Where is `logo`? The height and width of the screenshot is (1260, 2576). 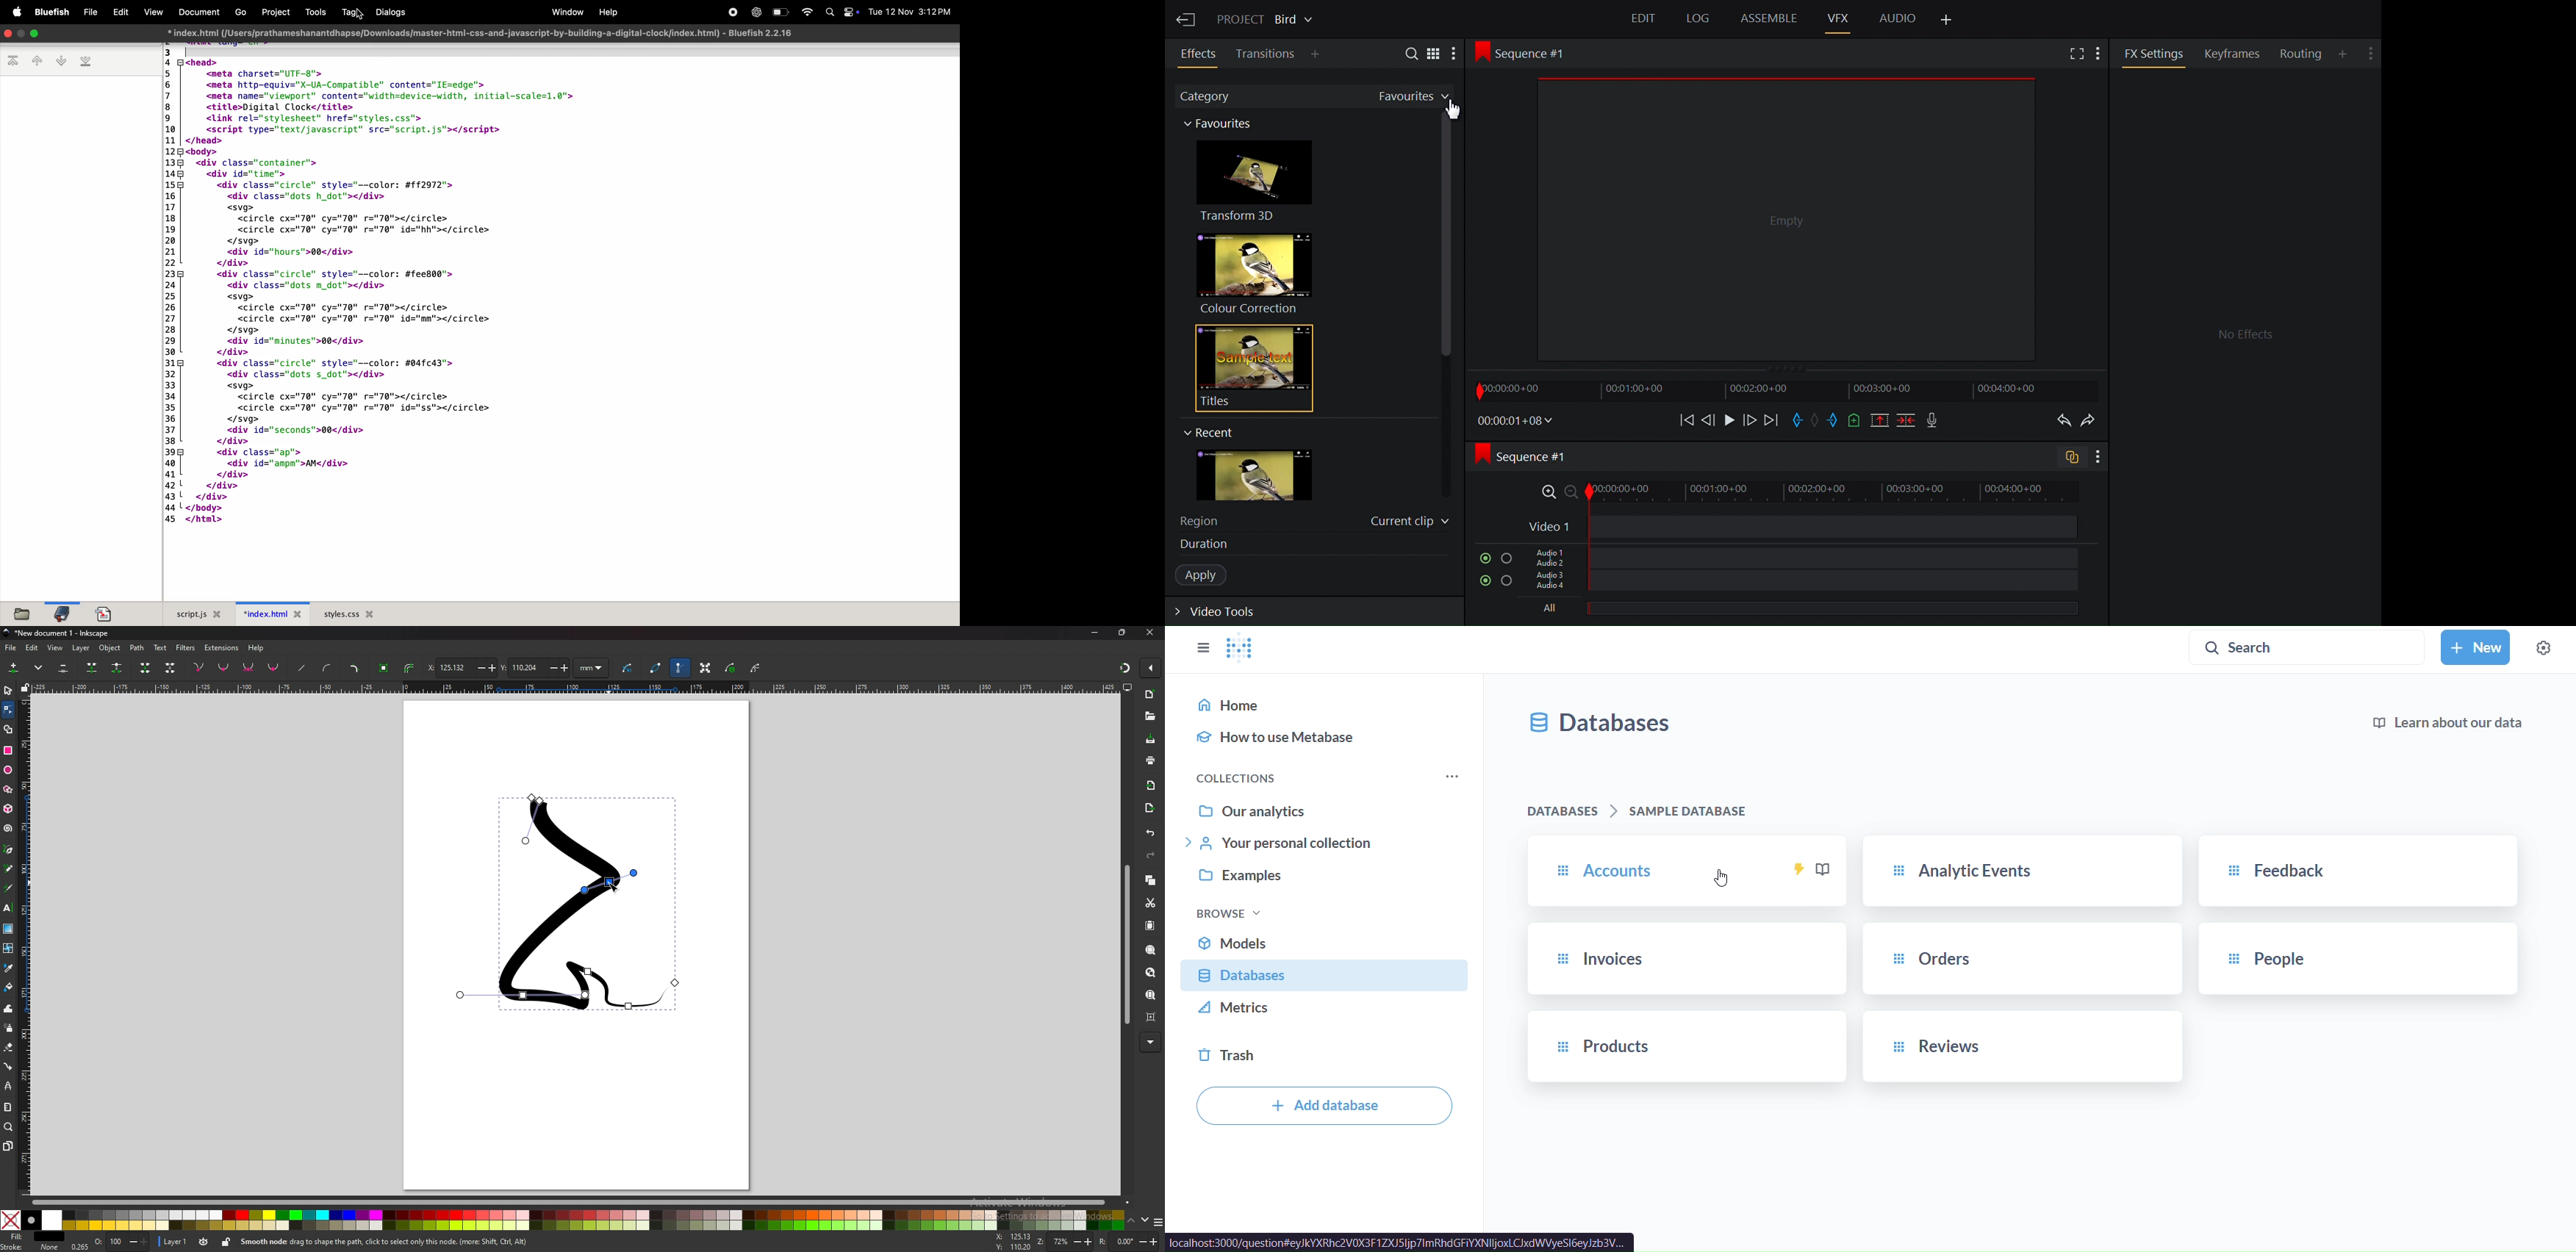
logo is located at coordinates (7, 633).